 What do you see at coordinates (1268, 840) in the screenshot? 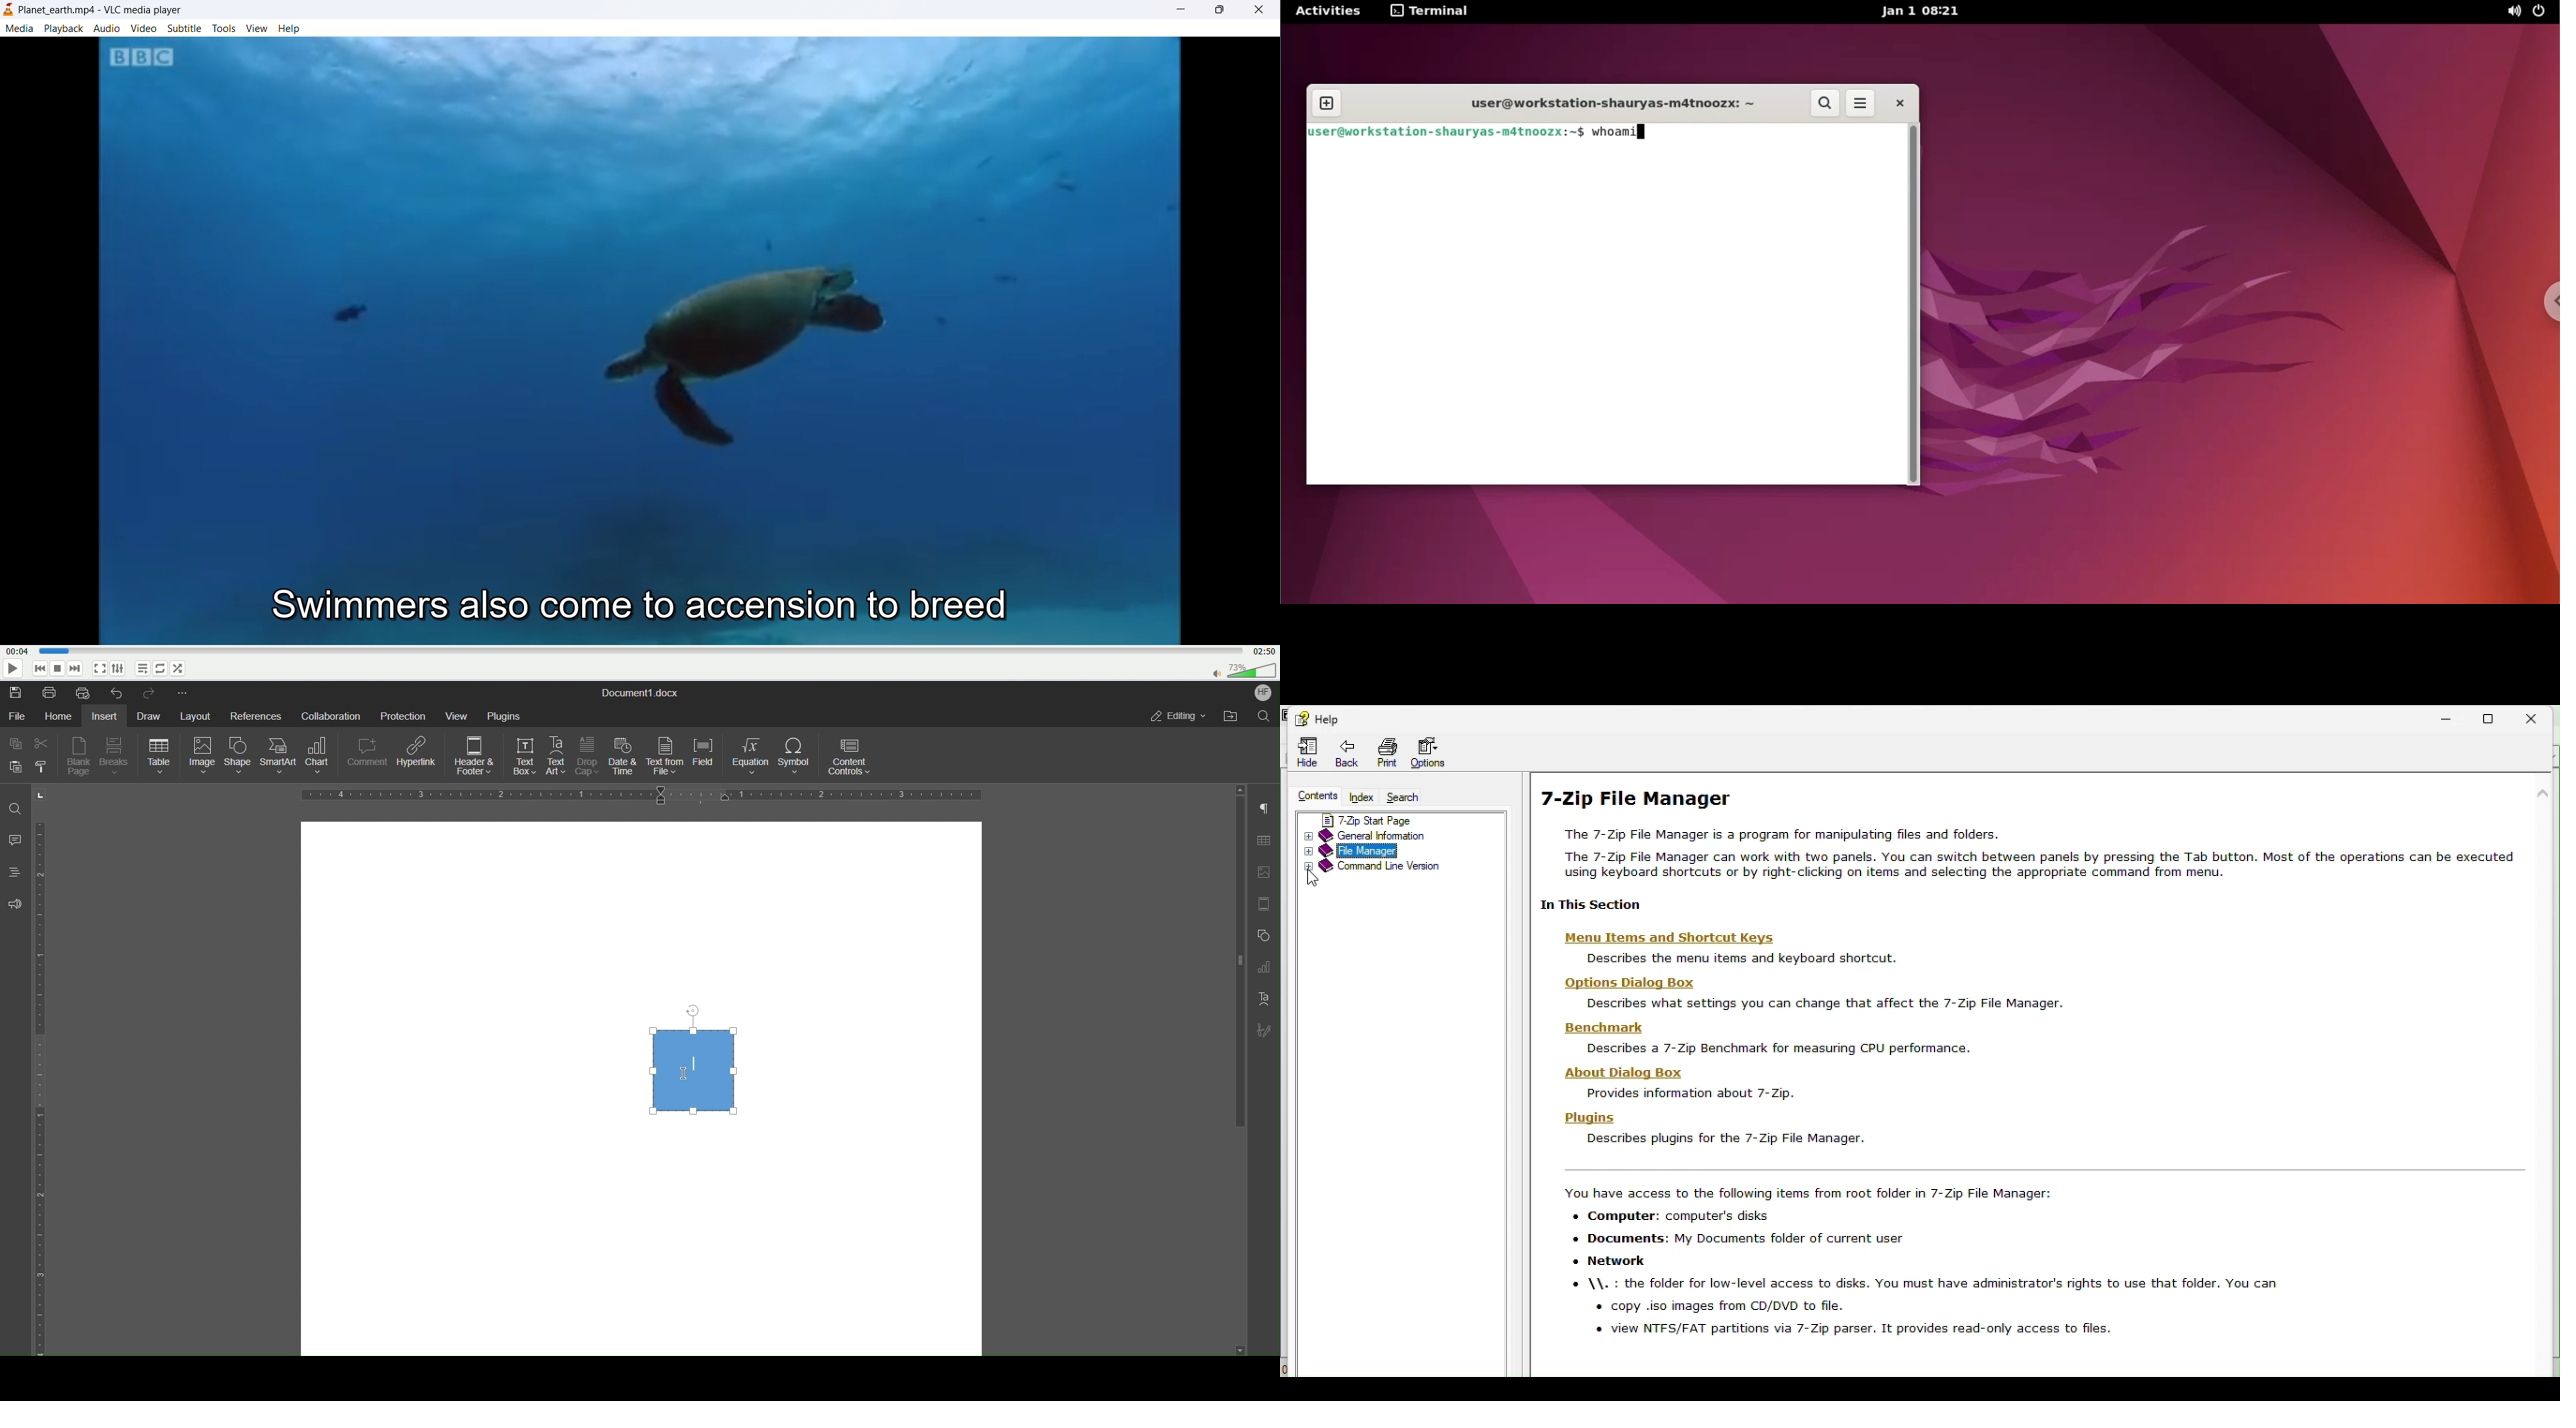
I see `Tables` at bounding box center [1268, 840].